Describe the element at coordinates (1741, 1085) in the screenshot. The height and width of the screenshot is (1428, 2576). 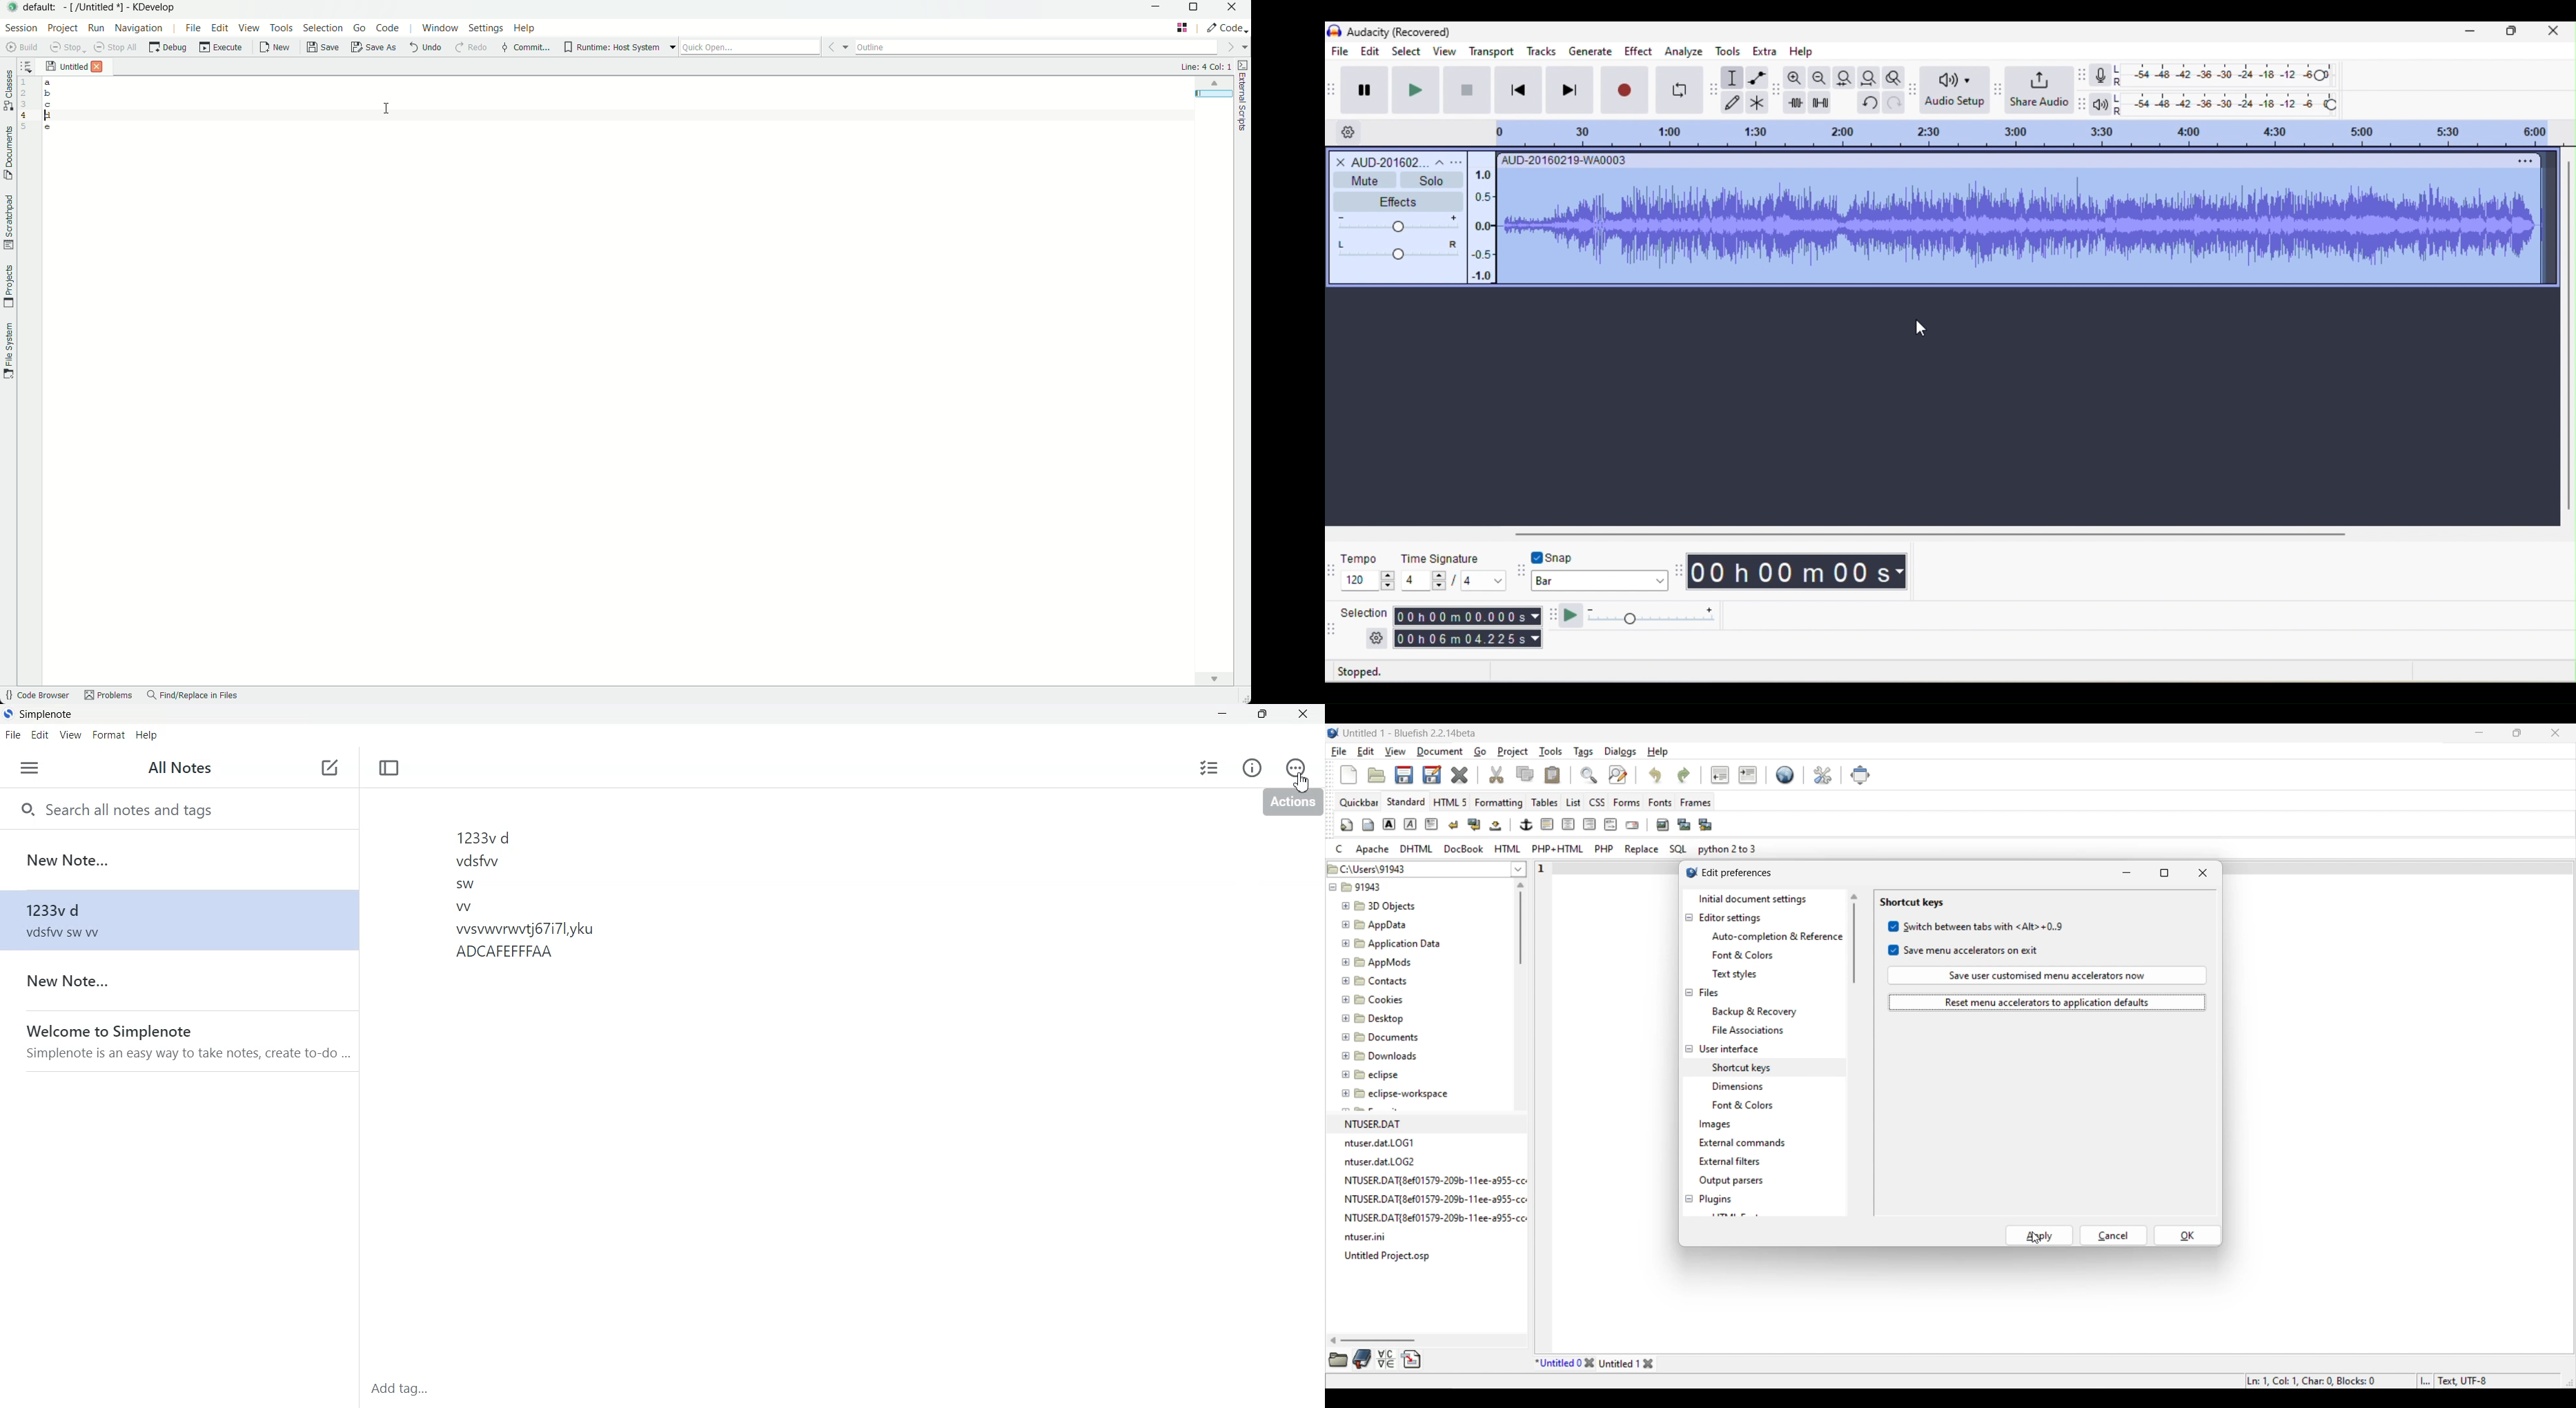
I see `Dimensions` at that location.